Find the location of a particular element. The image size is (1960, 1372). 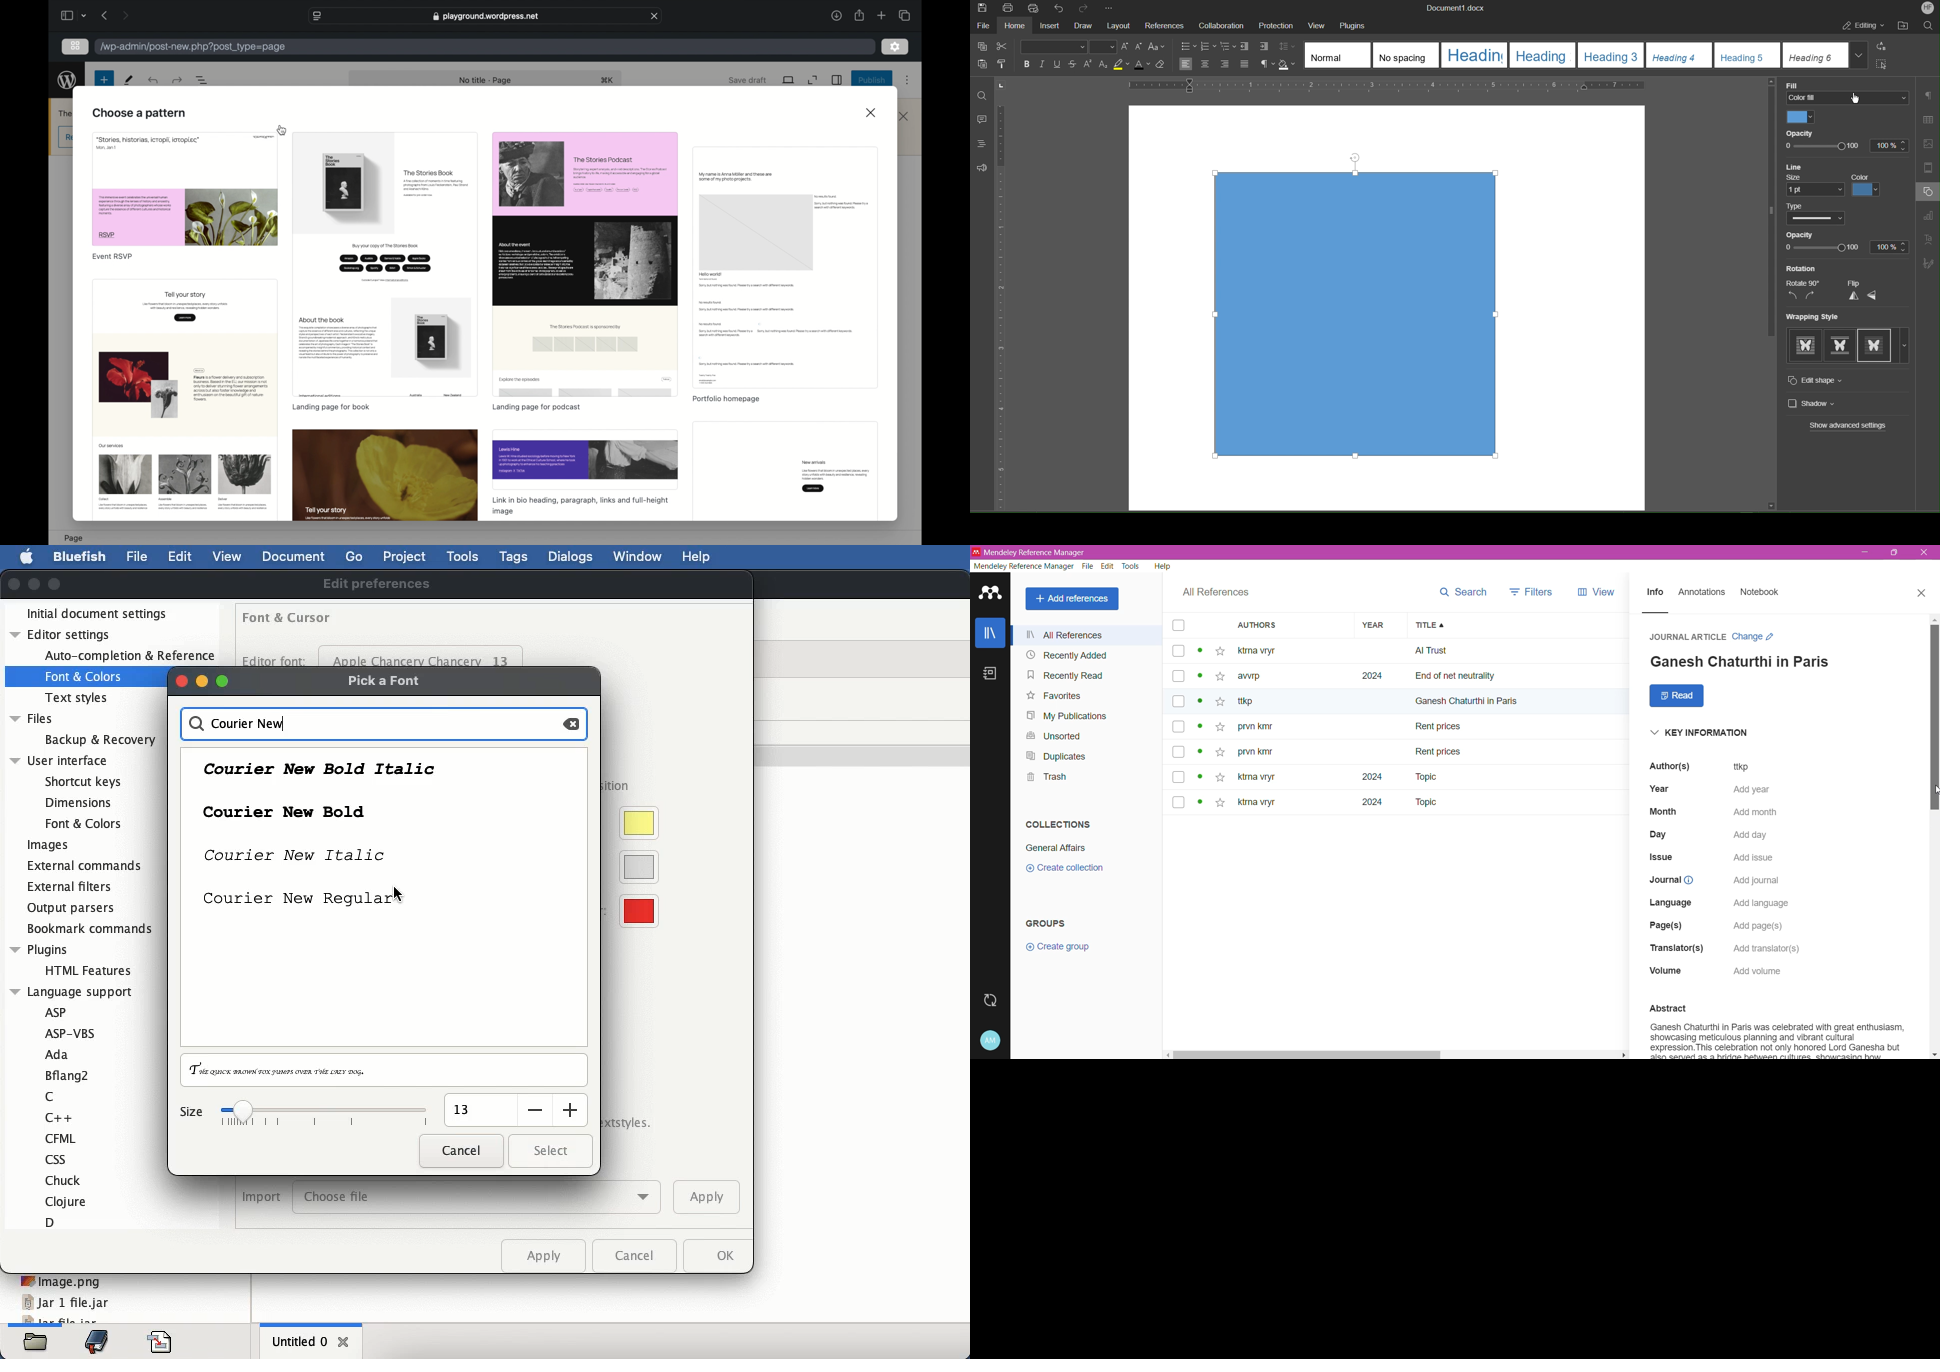

landing page for podcast is located at coordinates (537, 407).